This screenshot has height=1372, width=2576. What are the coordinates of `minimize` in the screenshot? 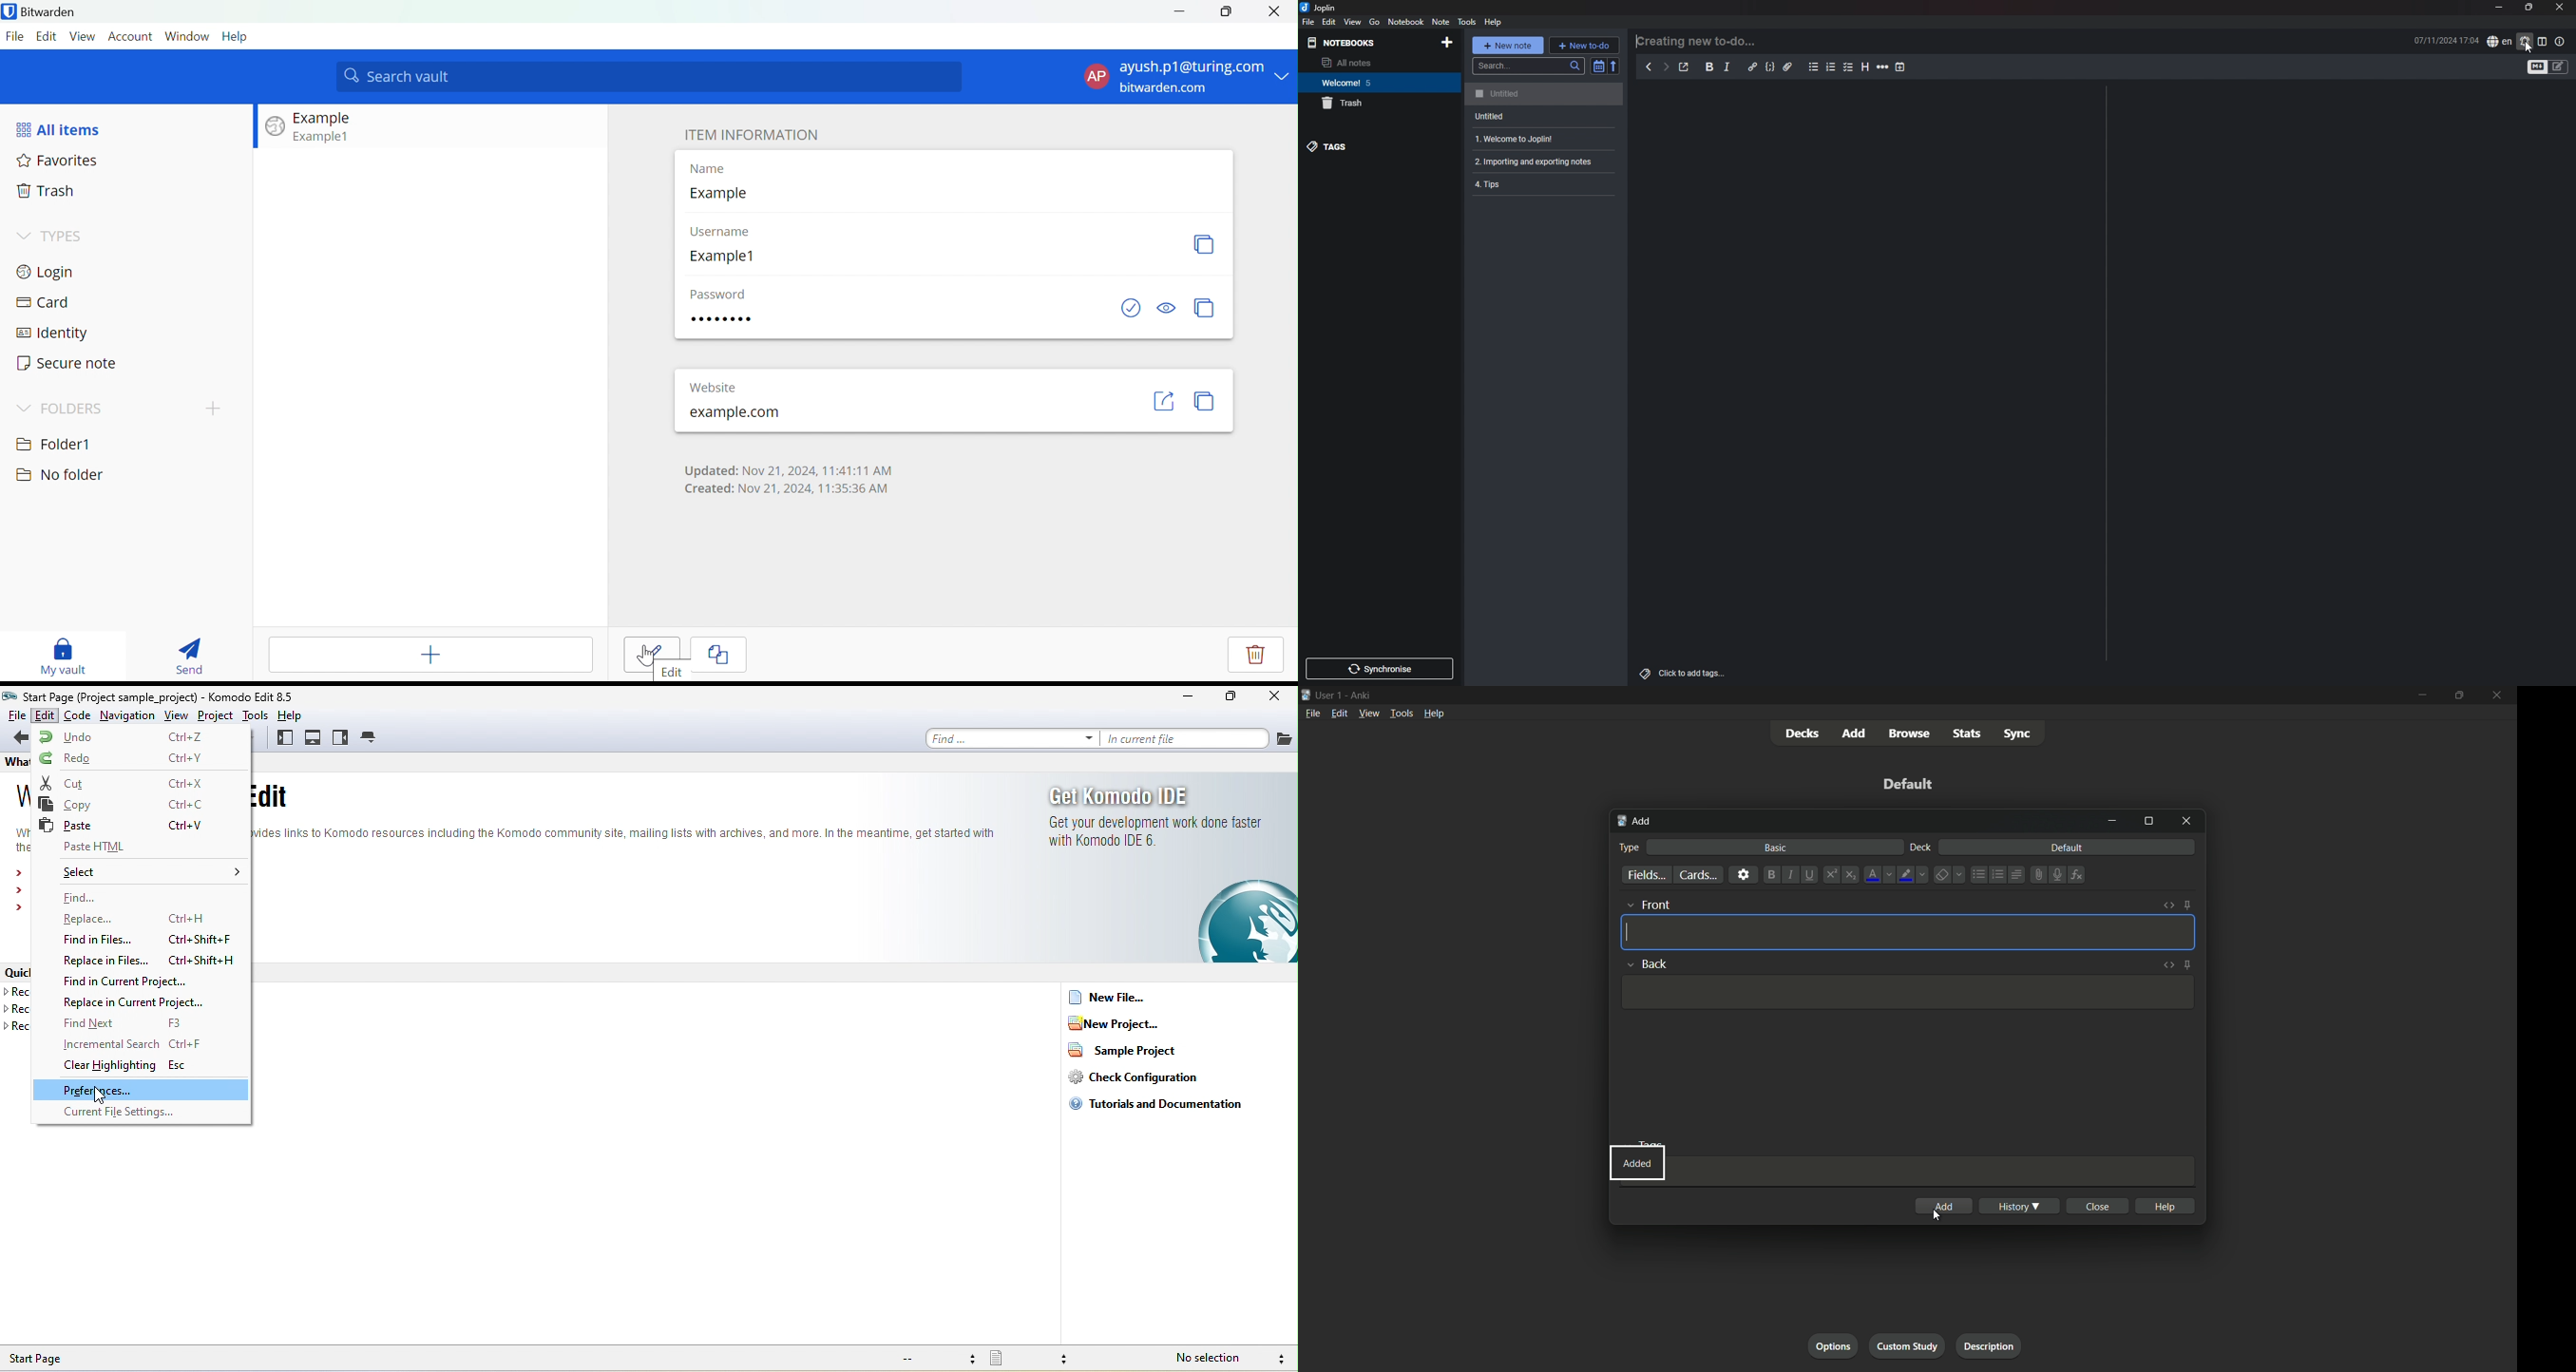 It's located at (2422, 695).